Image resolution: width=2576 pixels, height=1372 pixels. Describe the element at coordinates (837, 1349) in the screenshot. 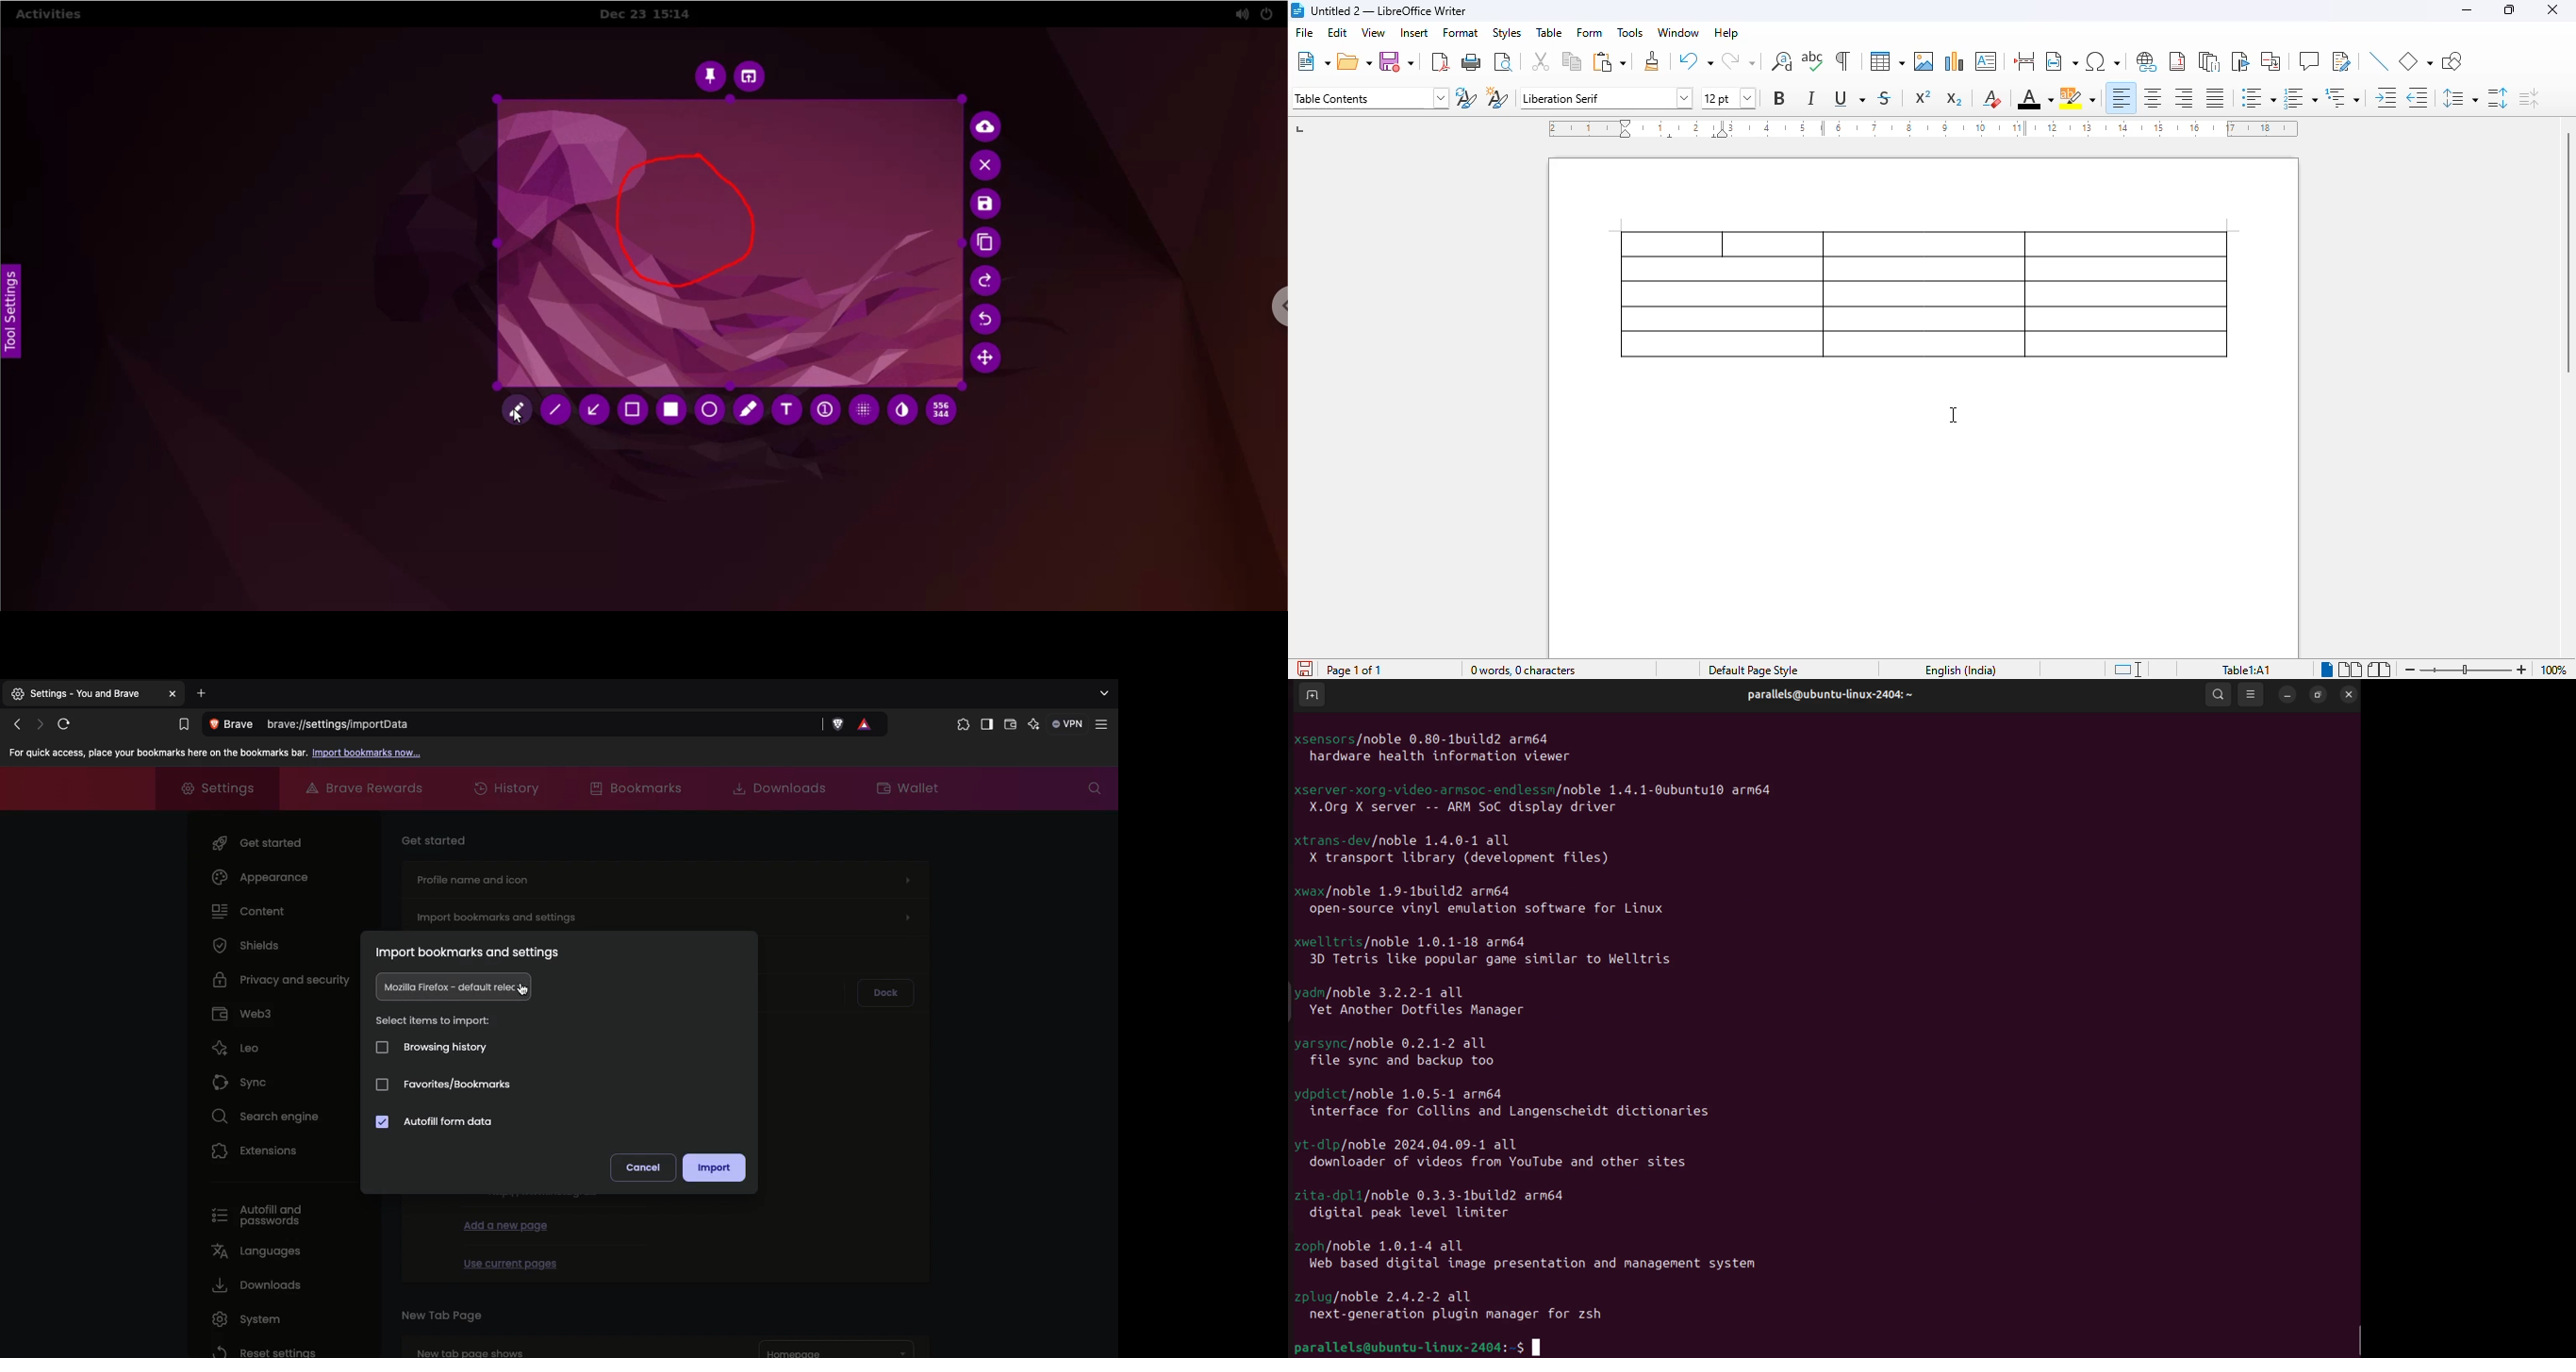

I see `Homepage` at that location.